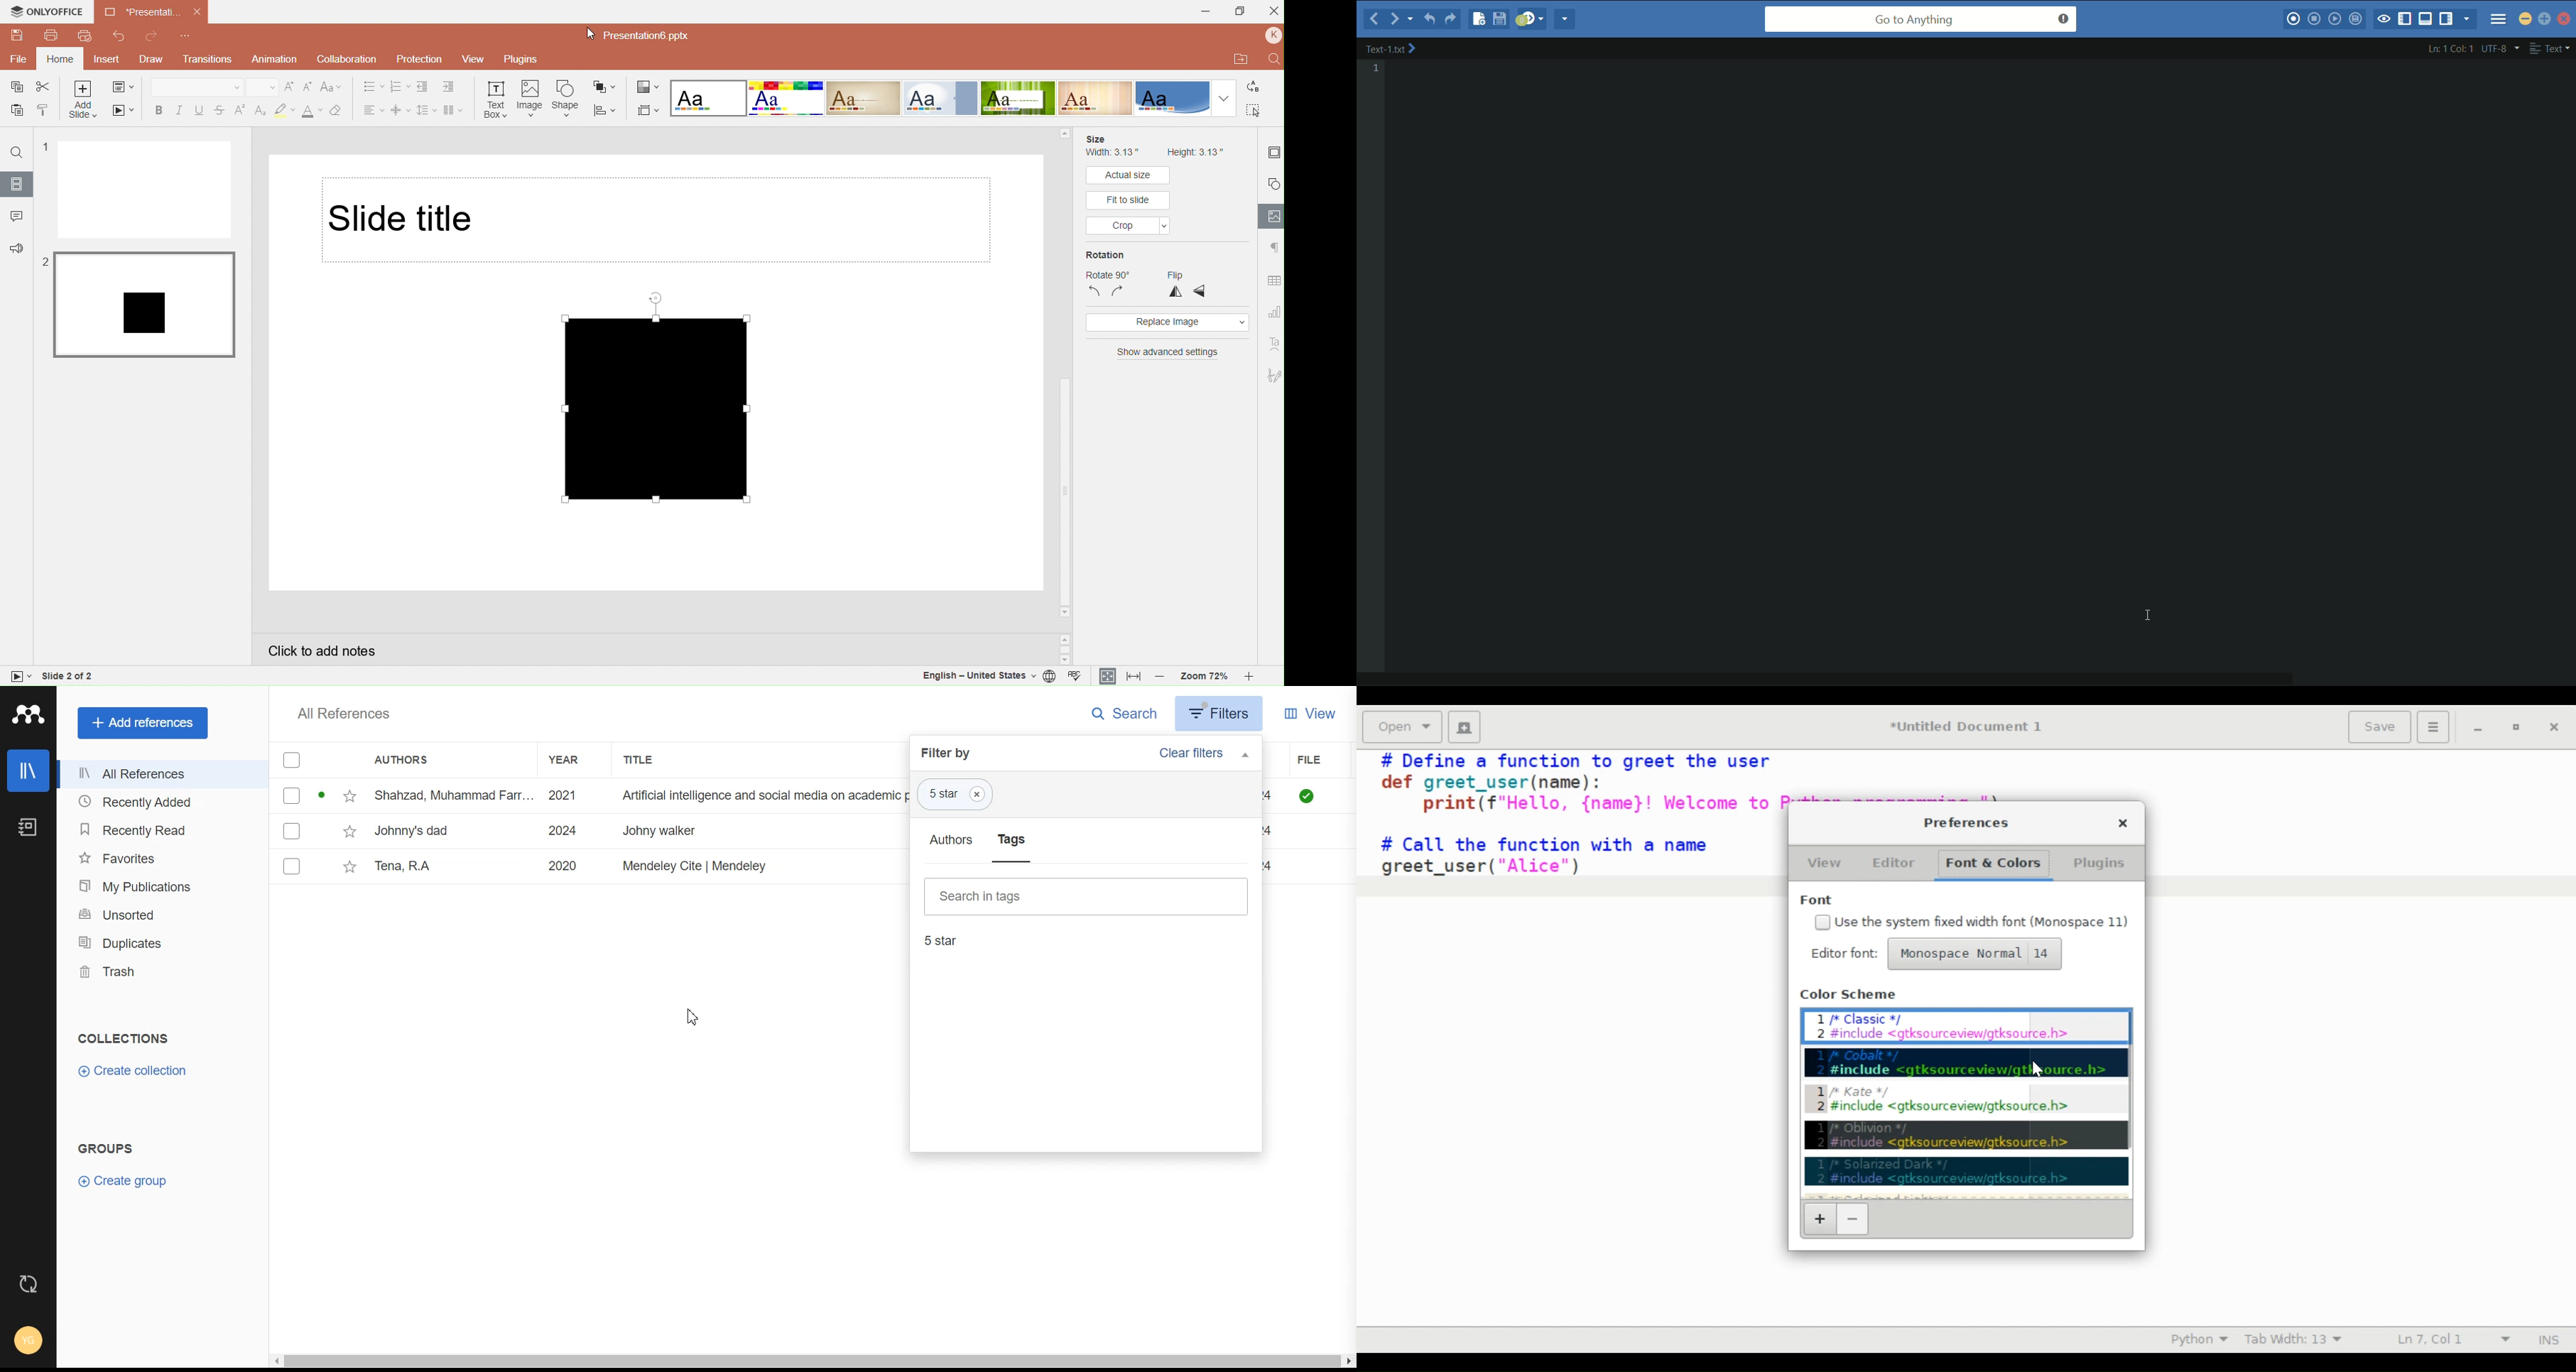  I want to click on Text ART setting, so click(1272, 344).